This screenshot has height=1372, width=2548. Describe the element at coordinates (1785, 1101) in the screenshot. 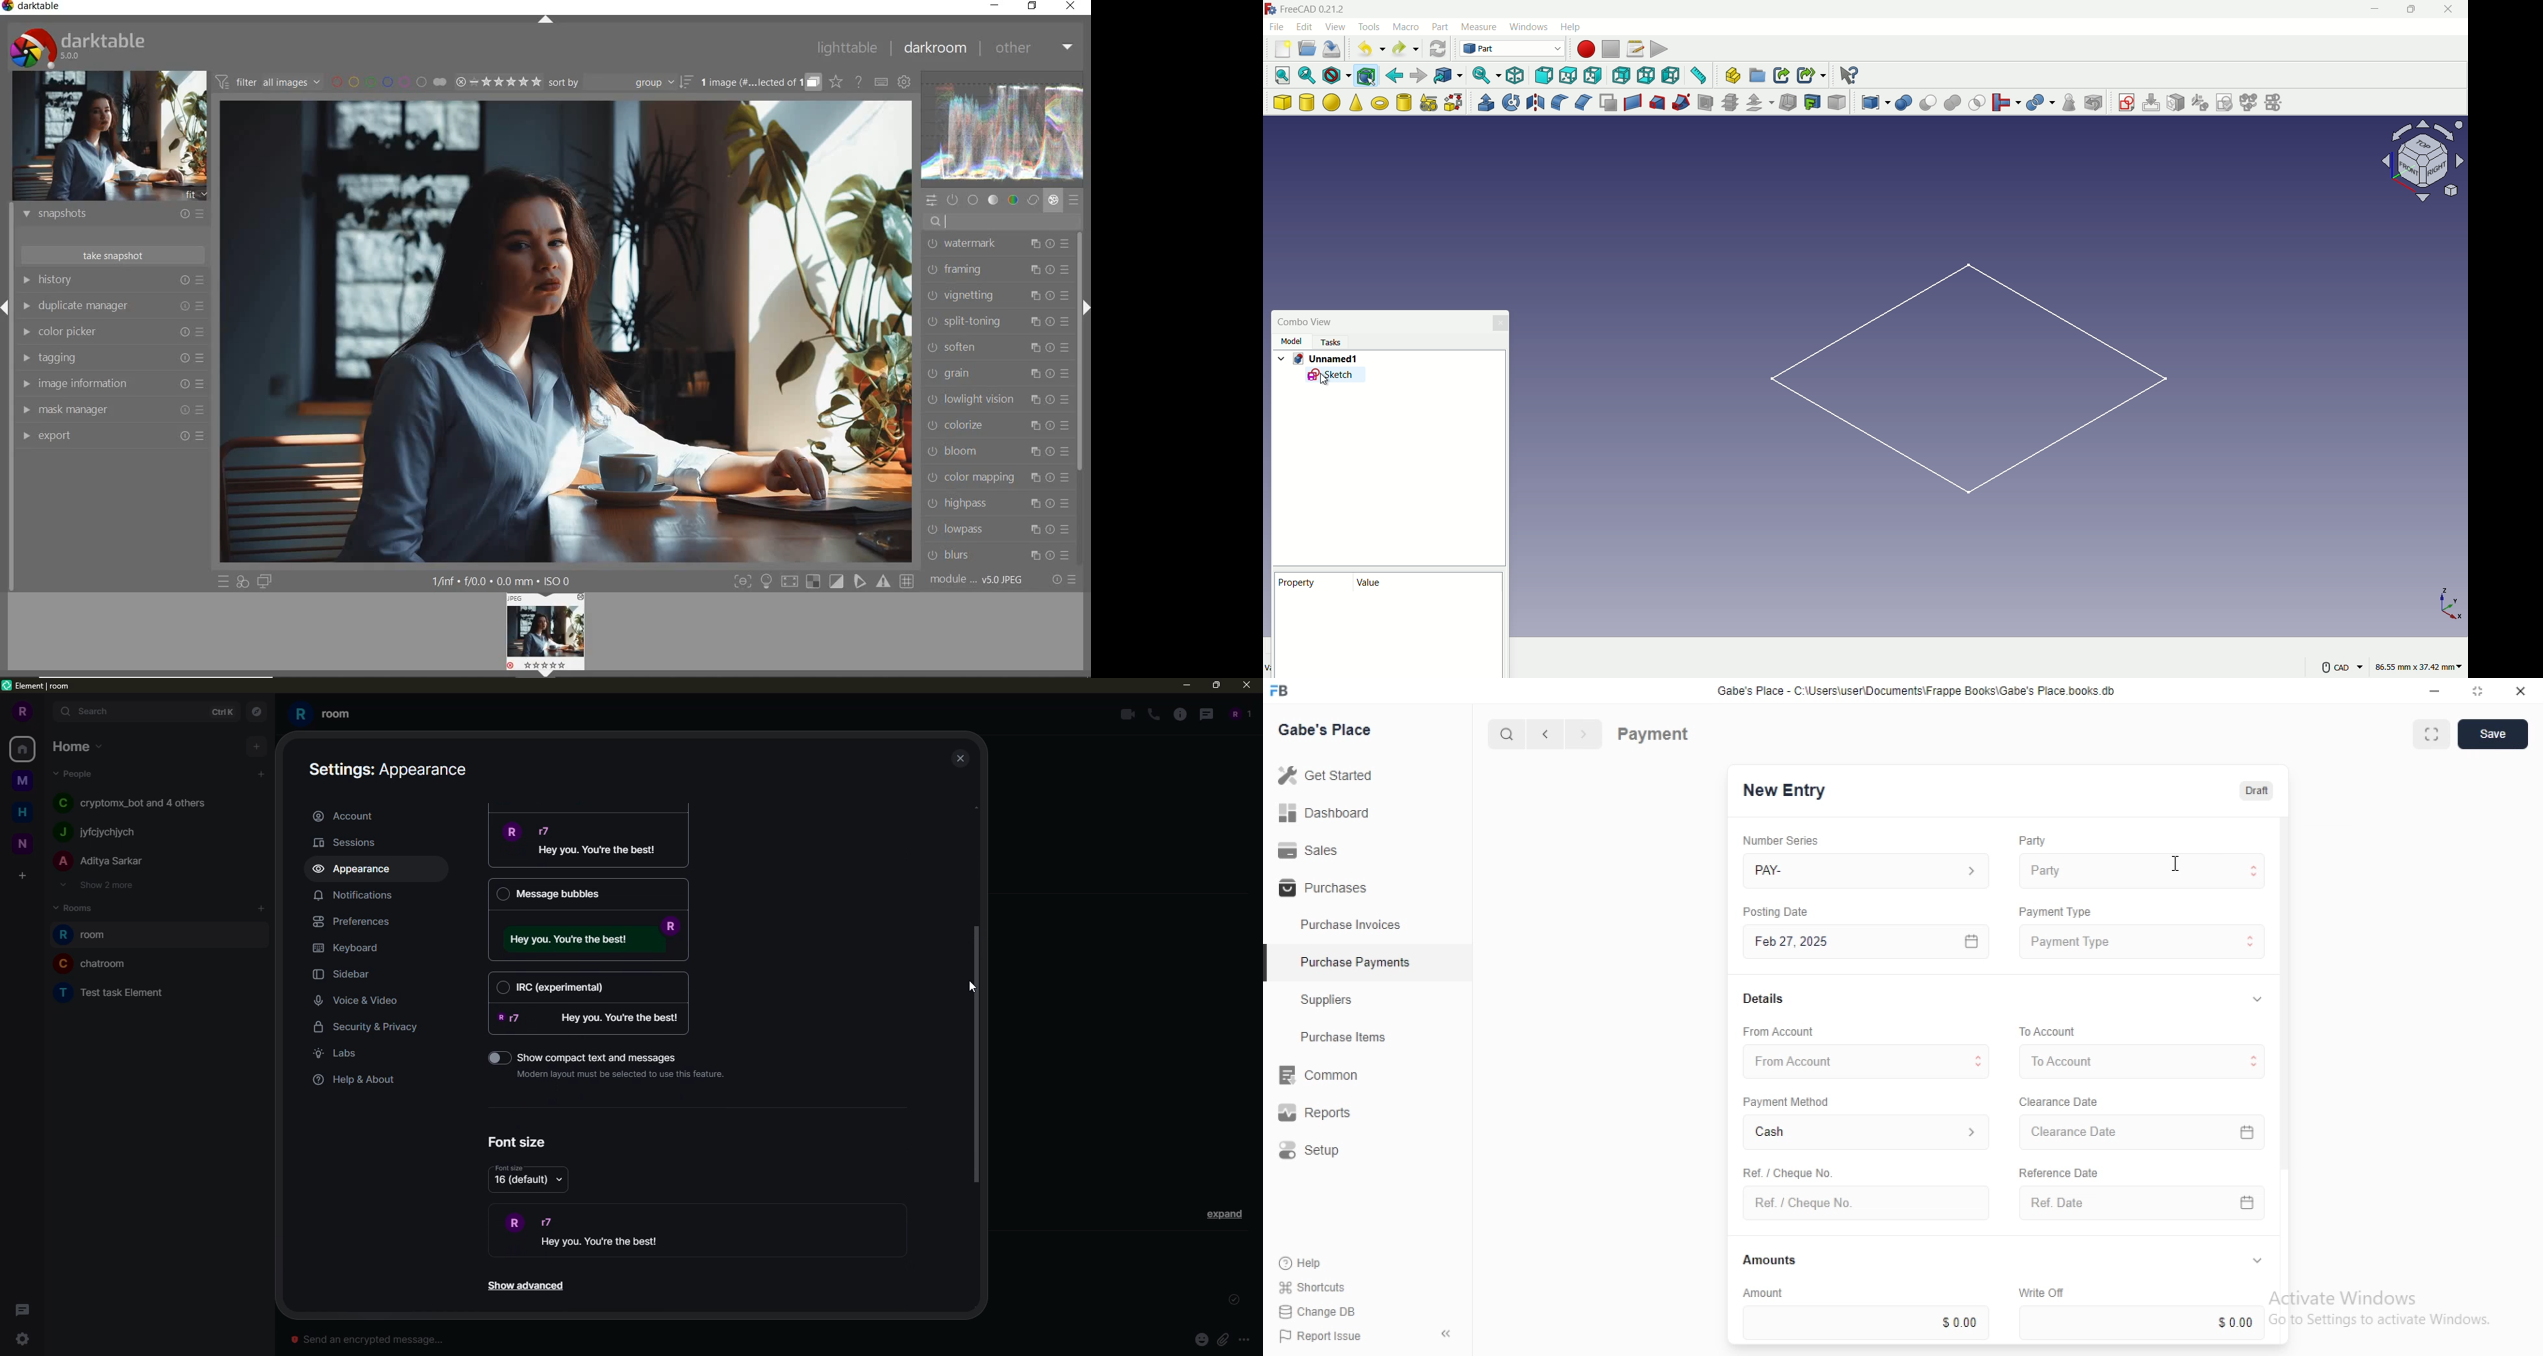

I see `‘Payment Method` at that location.